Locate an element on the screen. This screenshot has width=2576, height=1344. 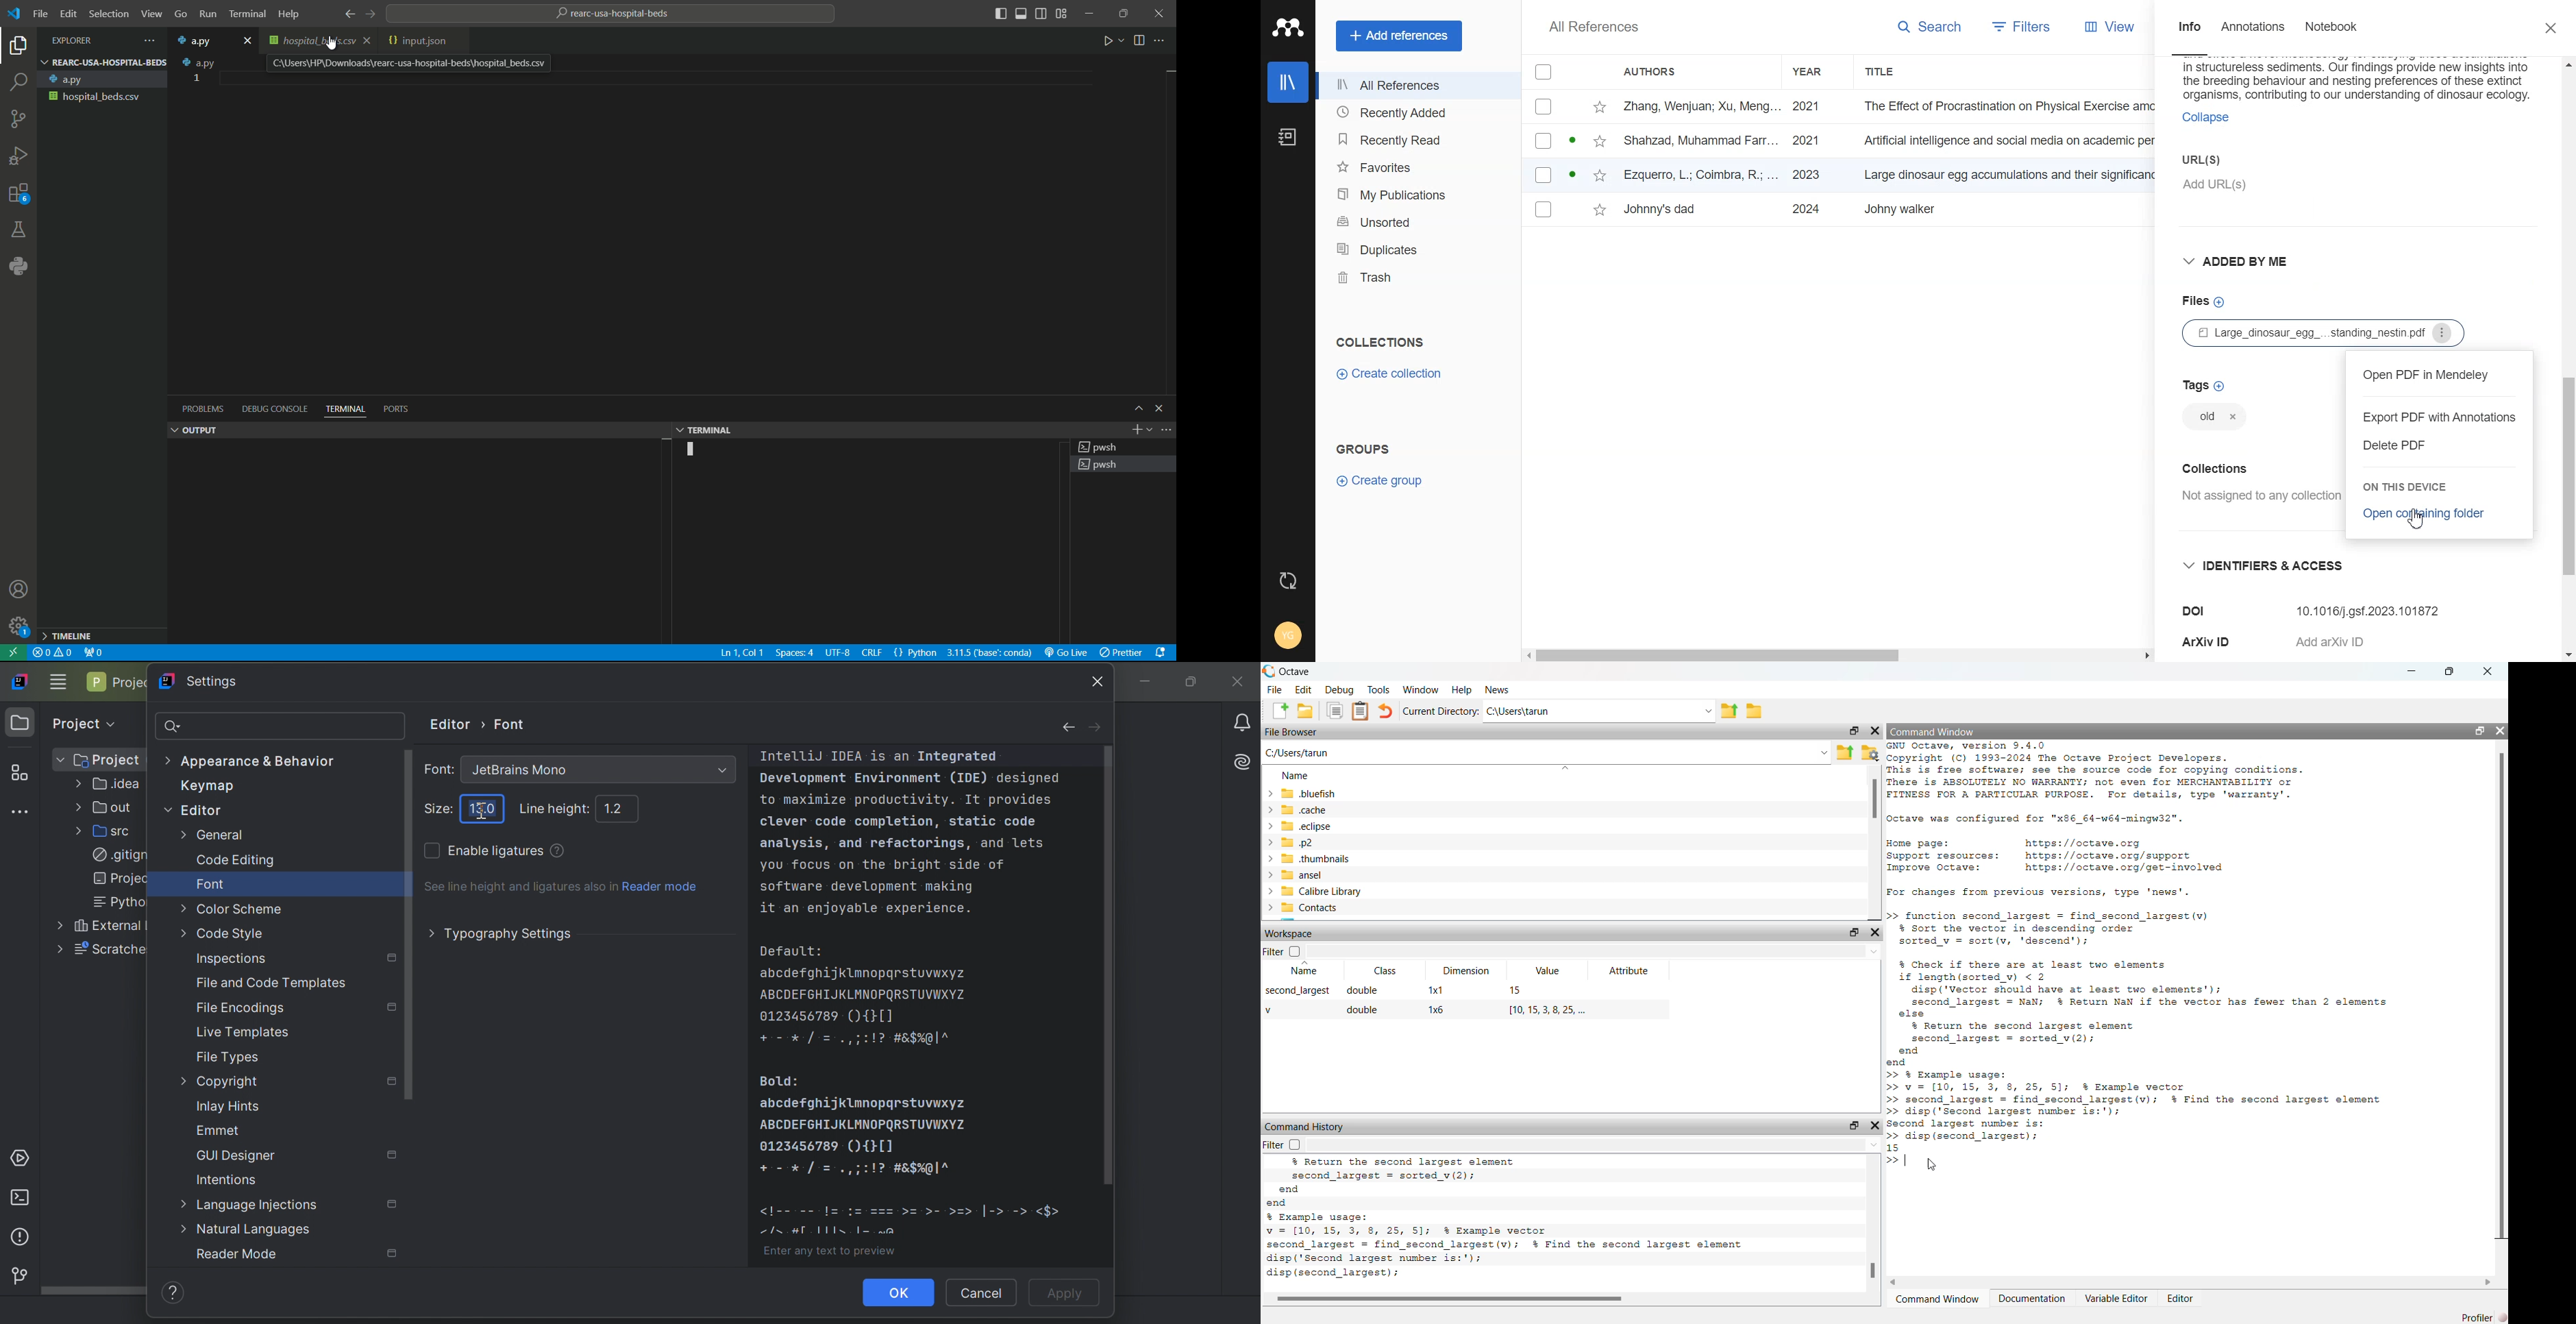
browse directories is located at coordinates (1761, 710).